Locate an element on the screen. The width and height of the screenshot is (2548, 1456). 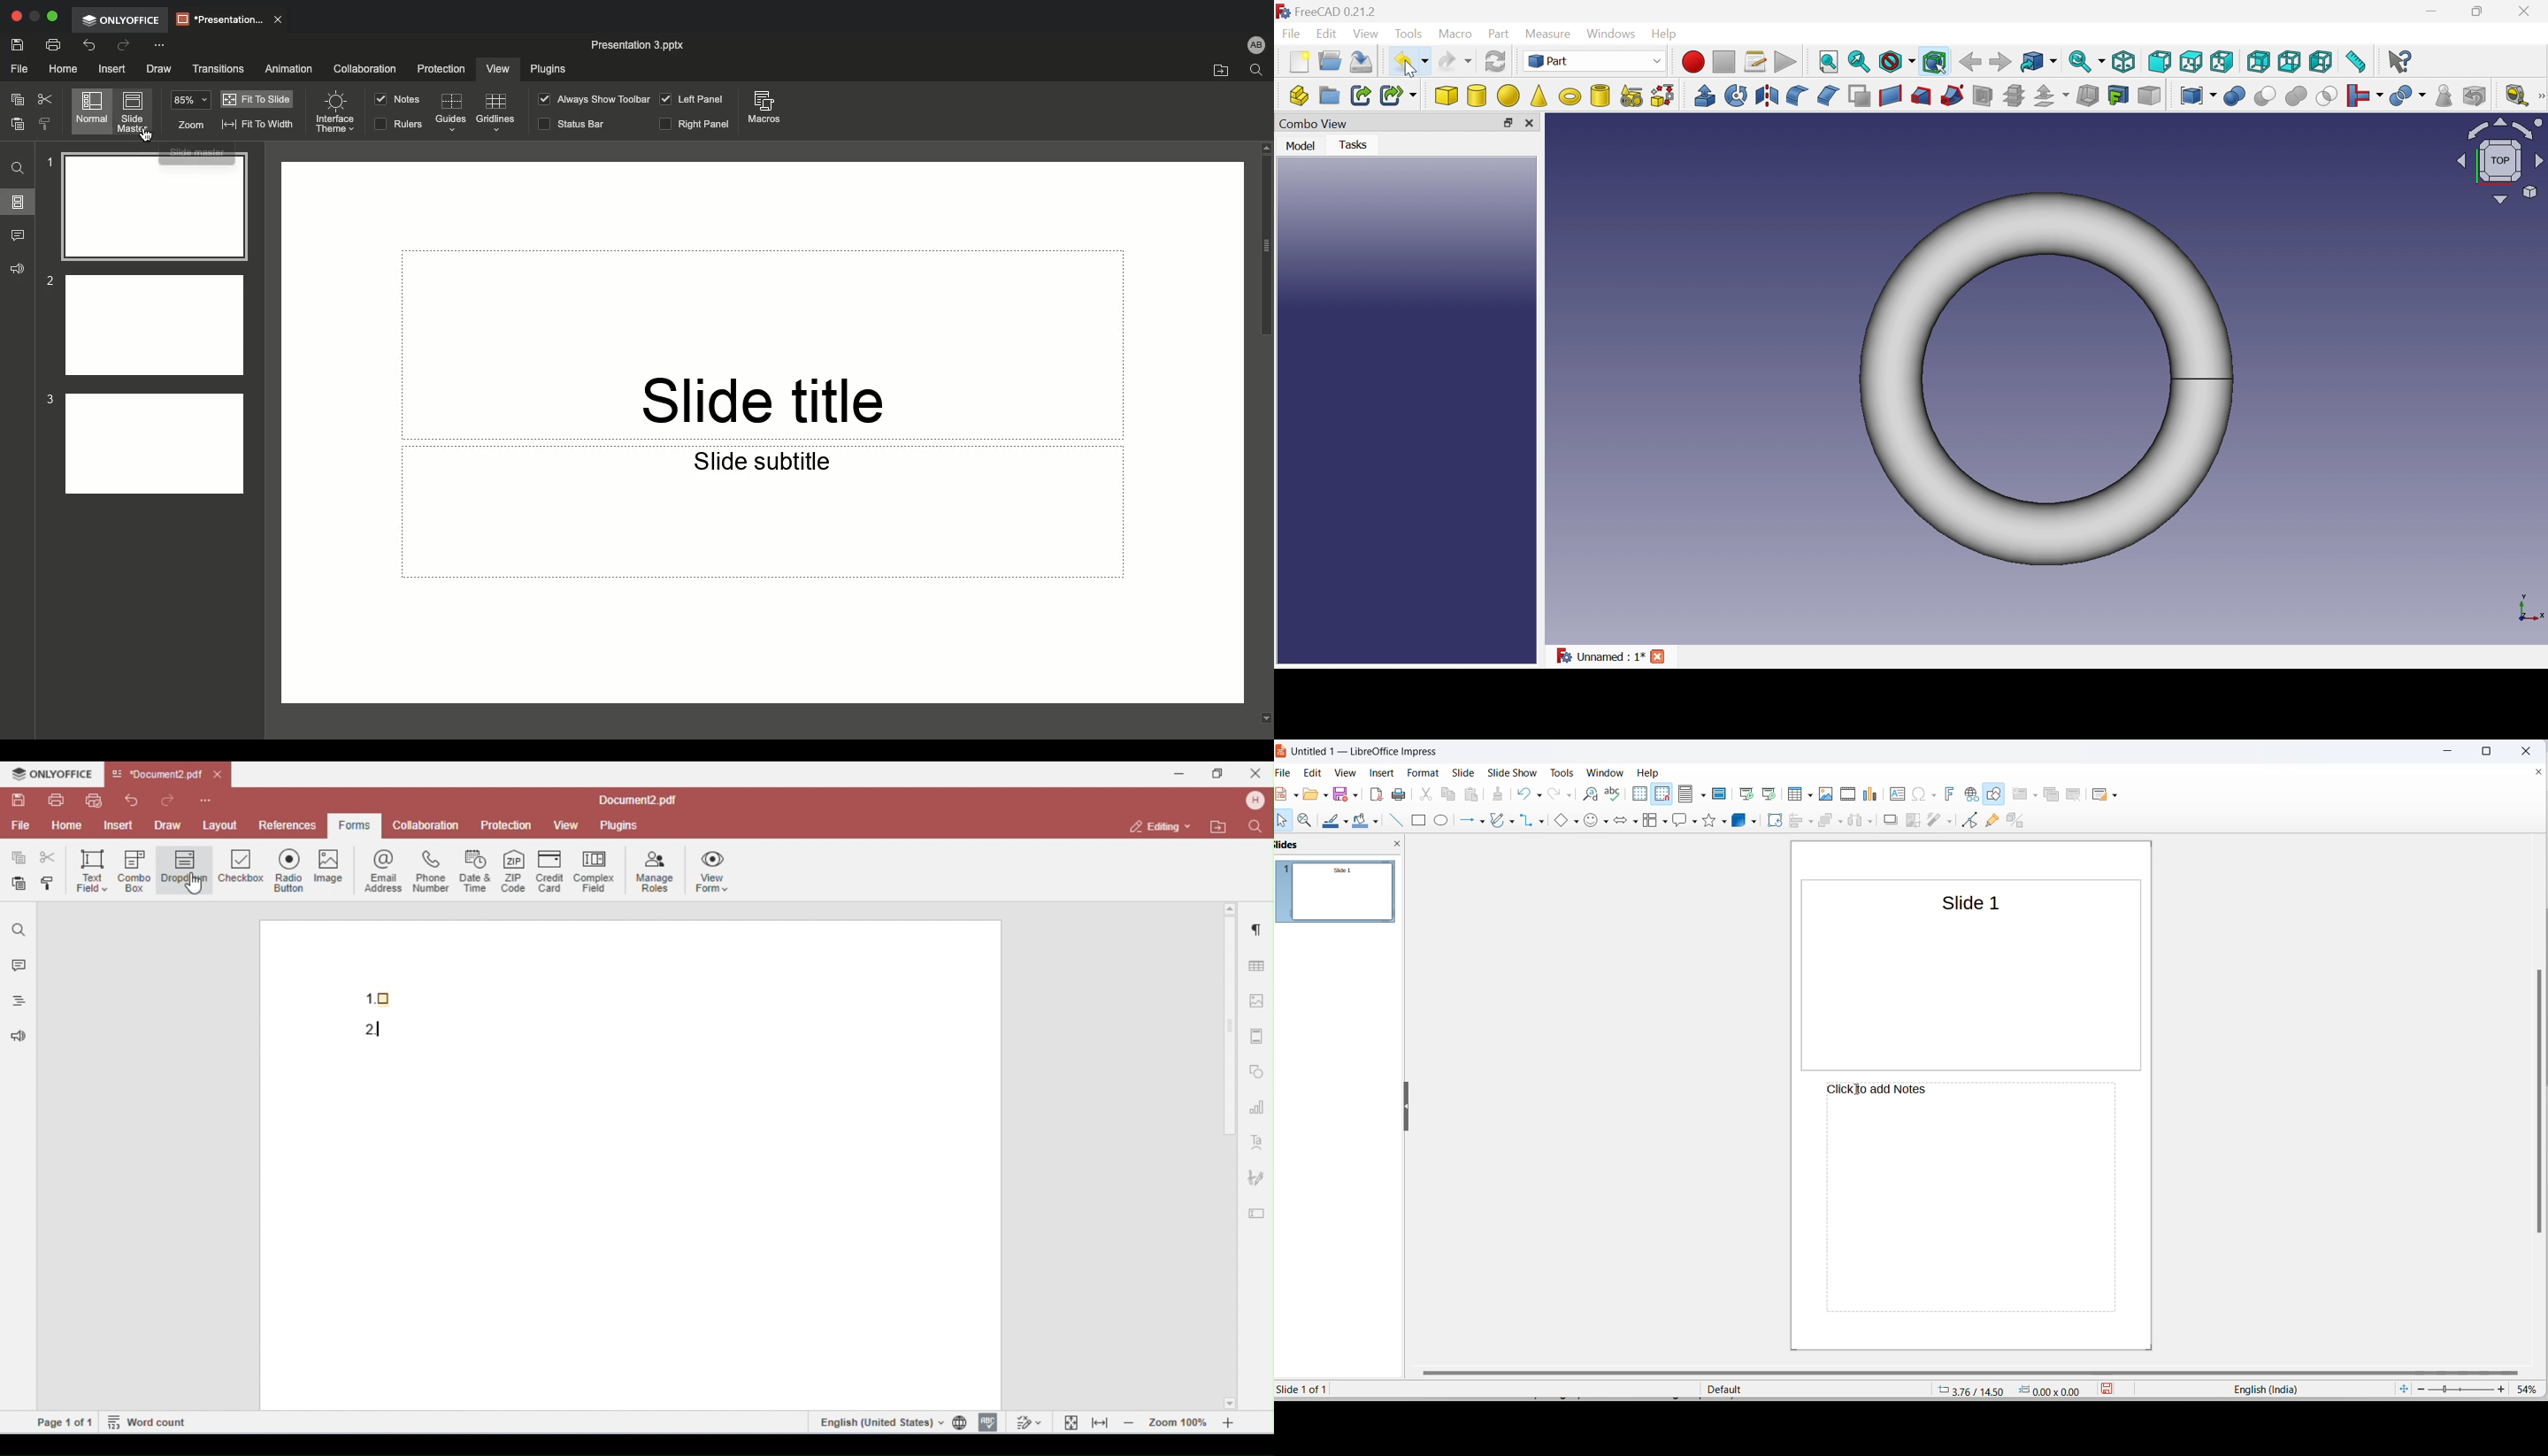
Isometric is located at coordinates (2122, 62).